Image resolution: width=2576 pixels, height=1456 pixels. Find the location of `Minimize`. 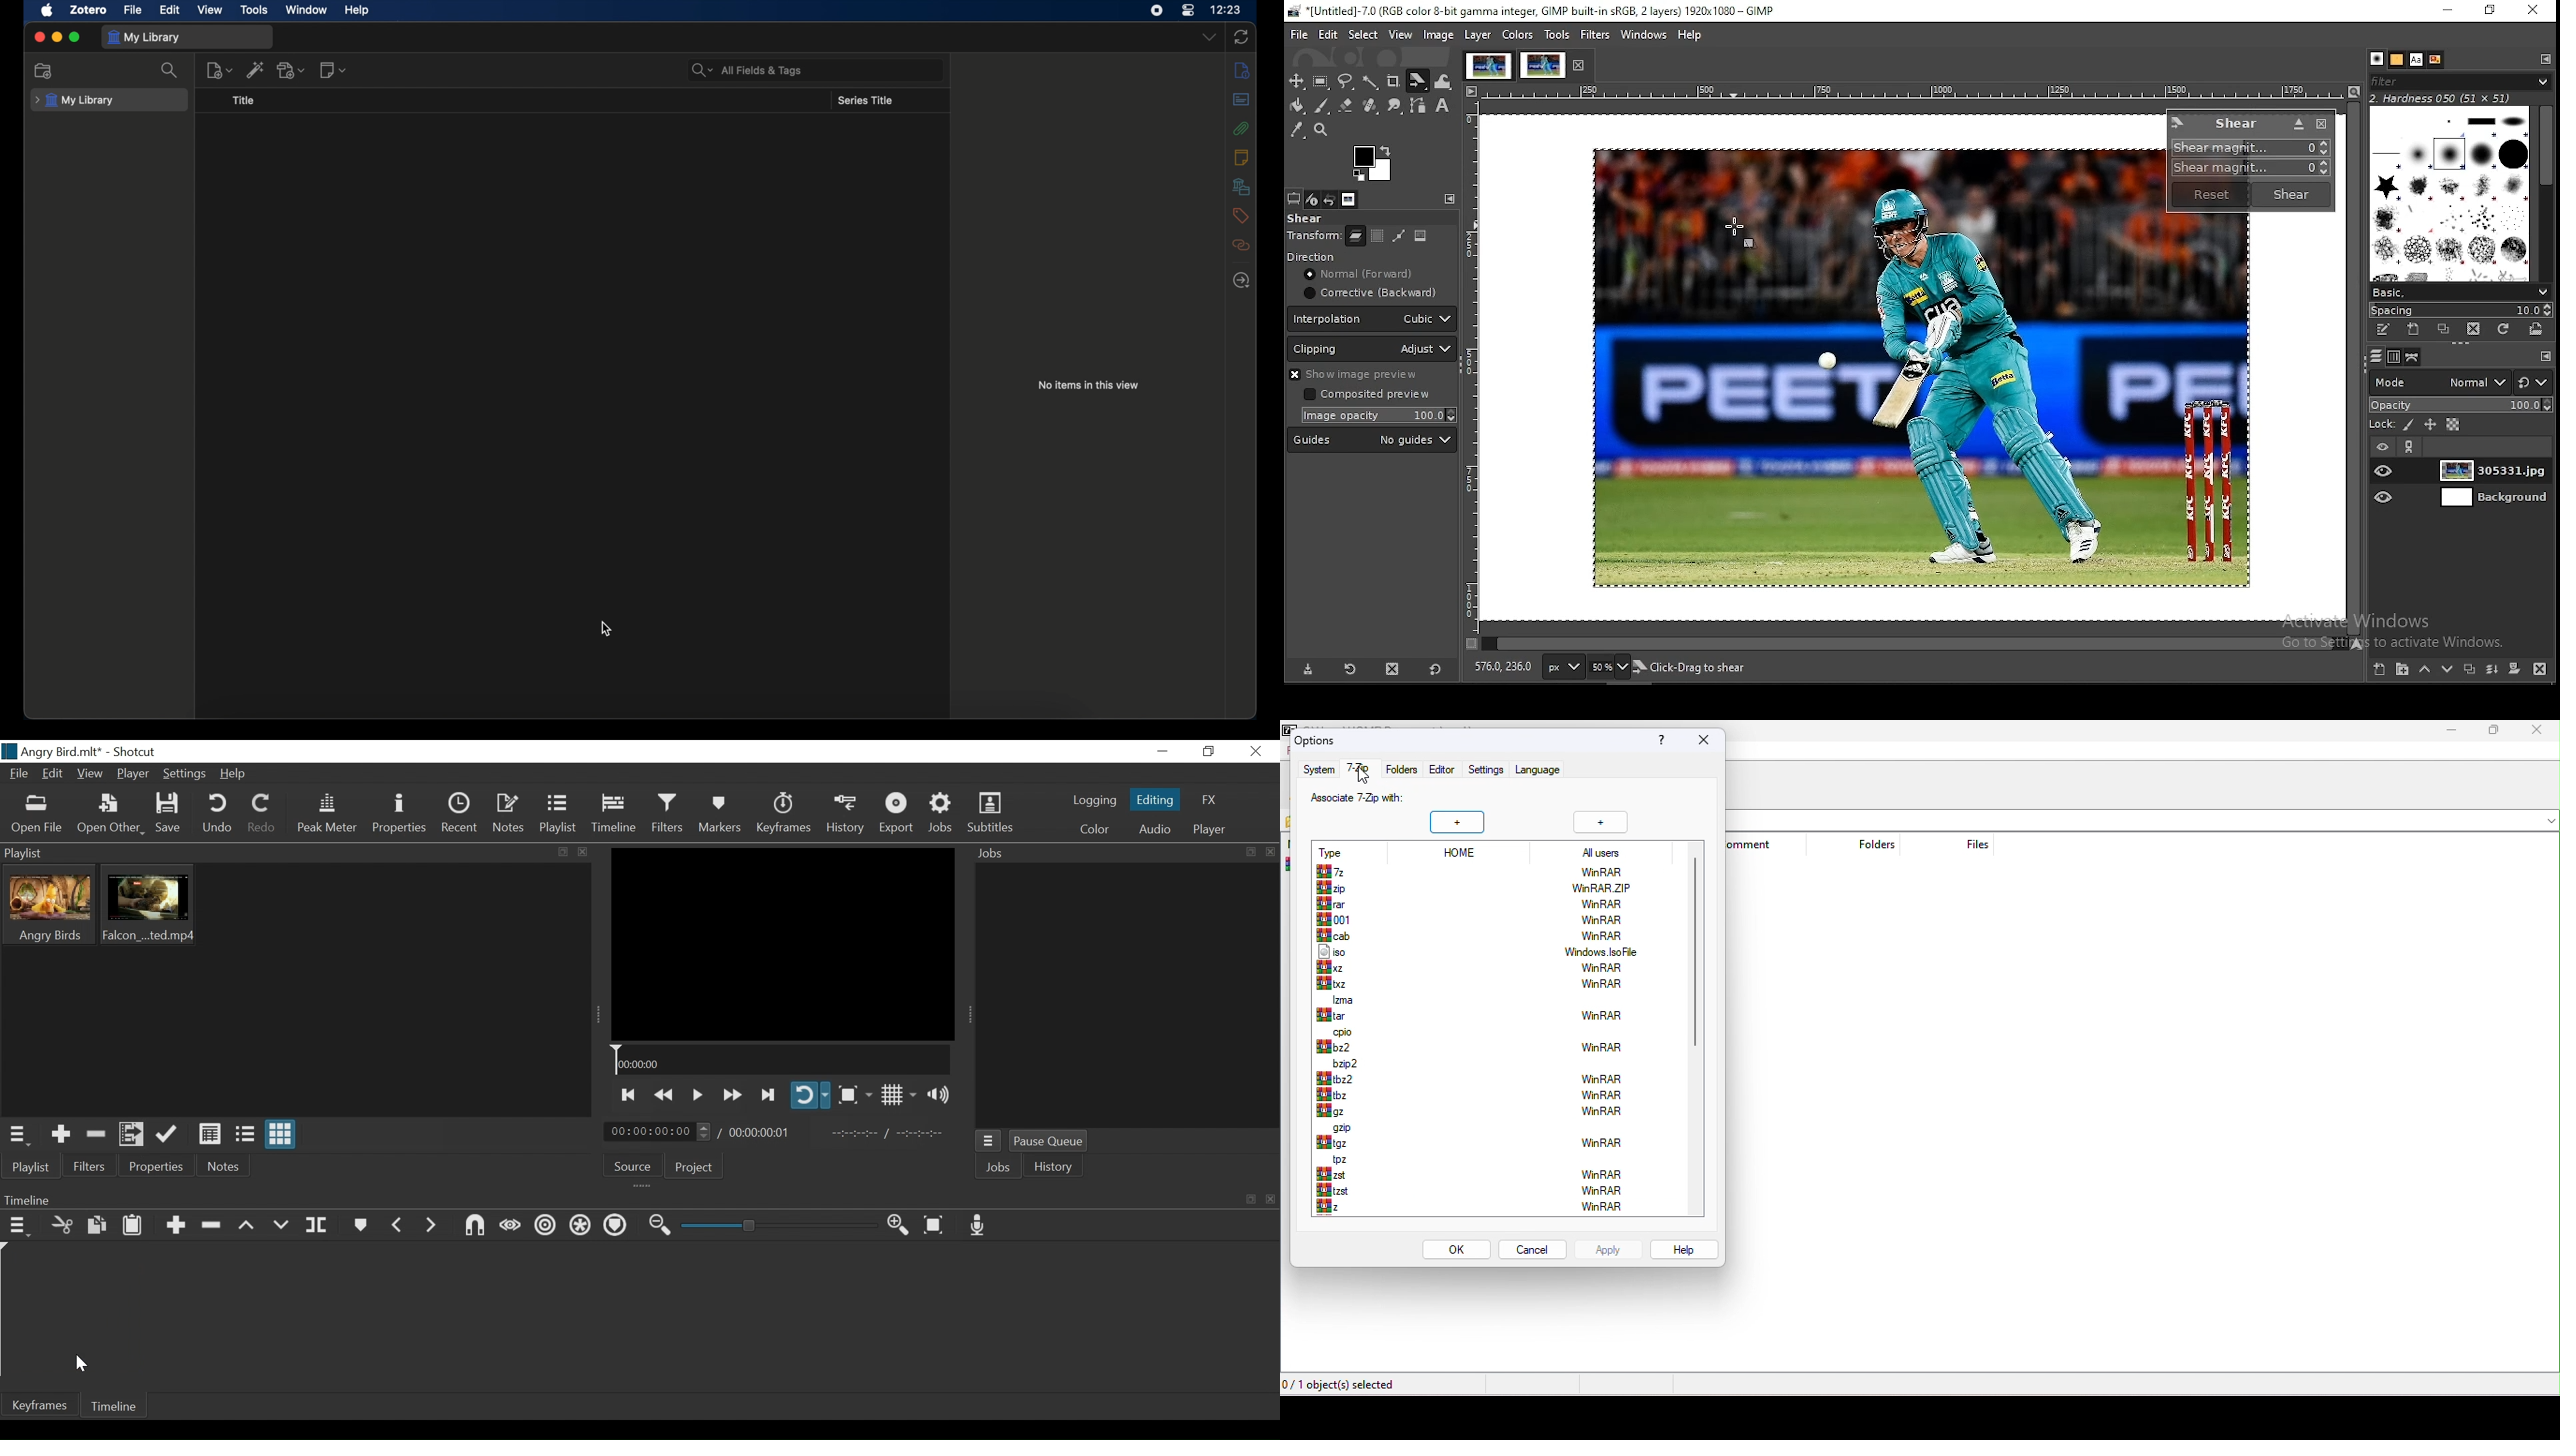

Minimize is located at coordinates (1163, 751).